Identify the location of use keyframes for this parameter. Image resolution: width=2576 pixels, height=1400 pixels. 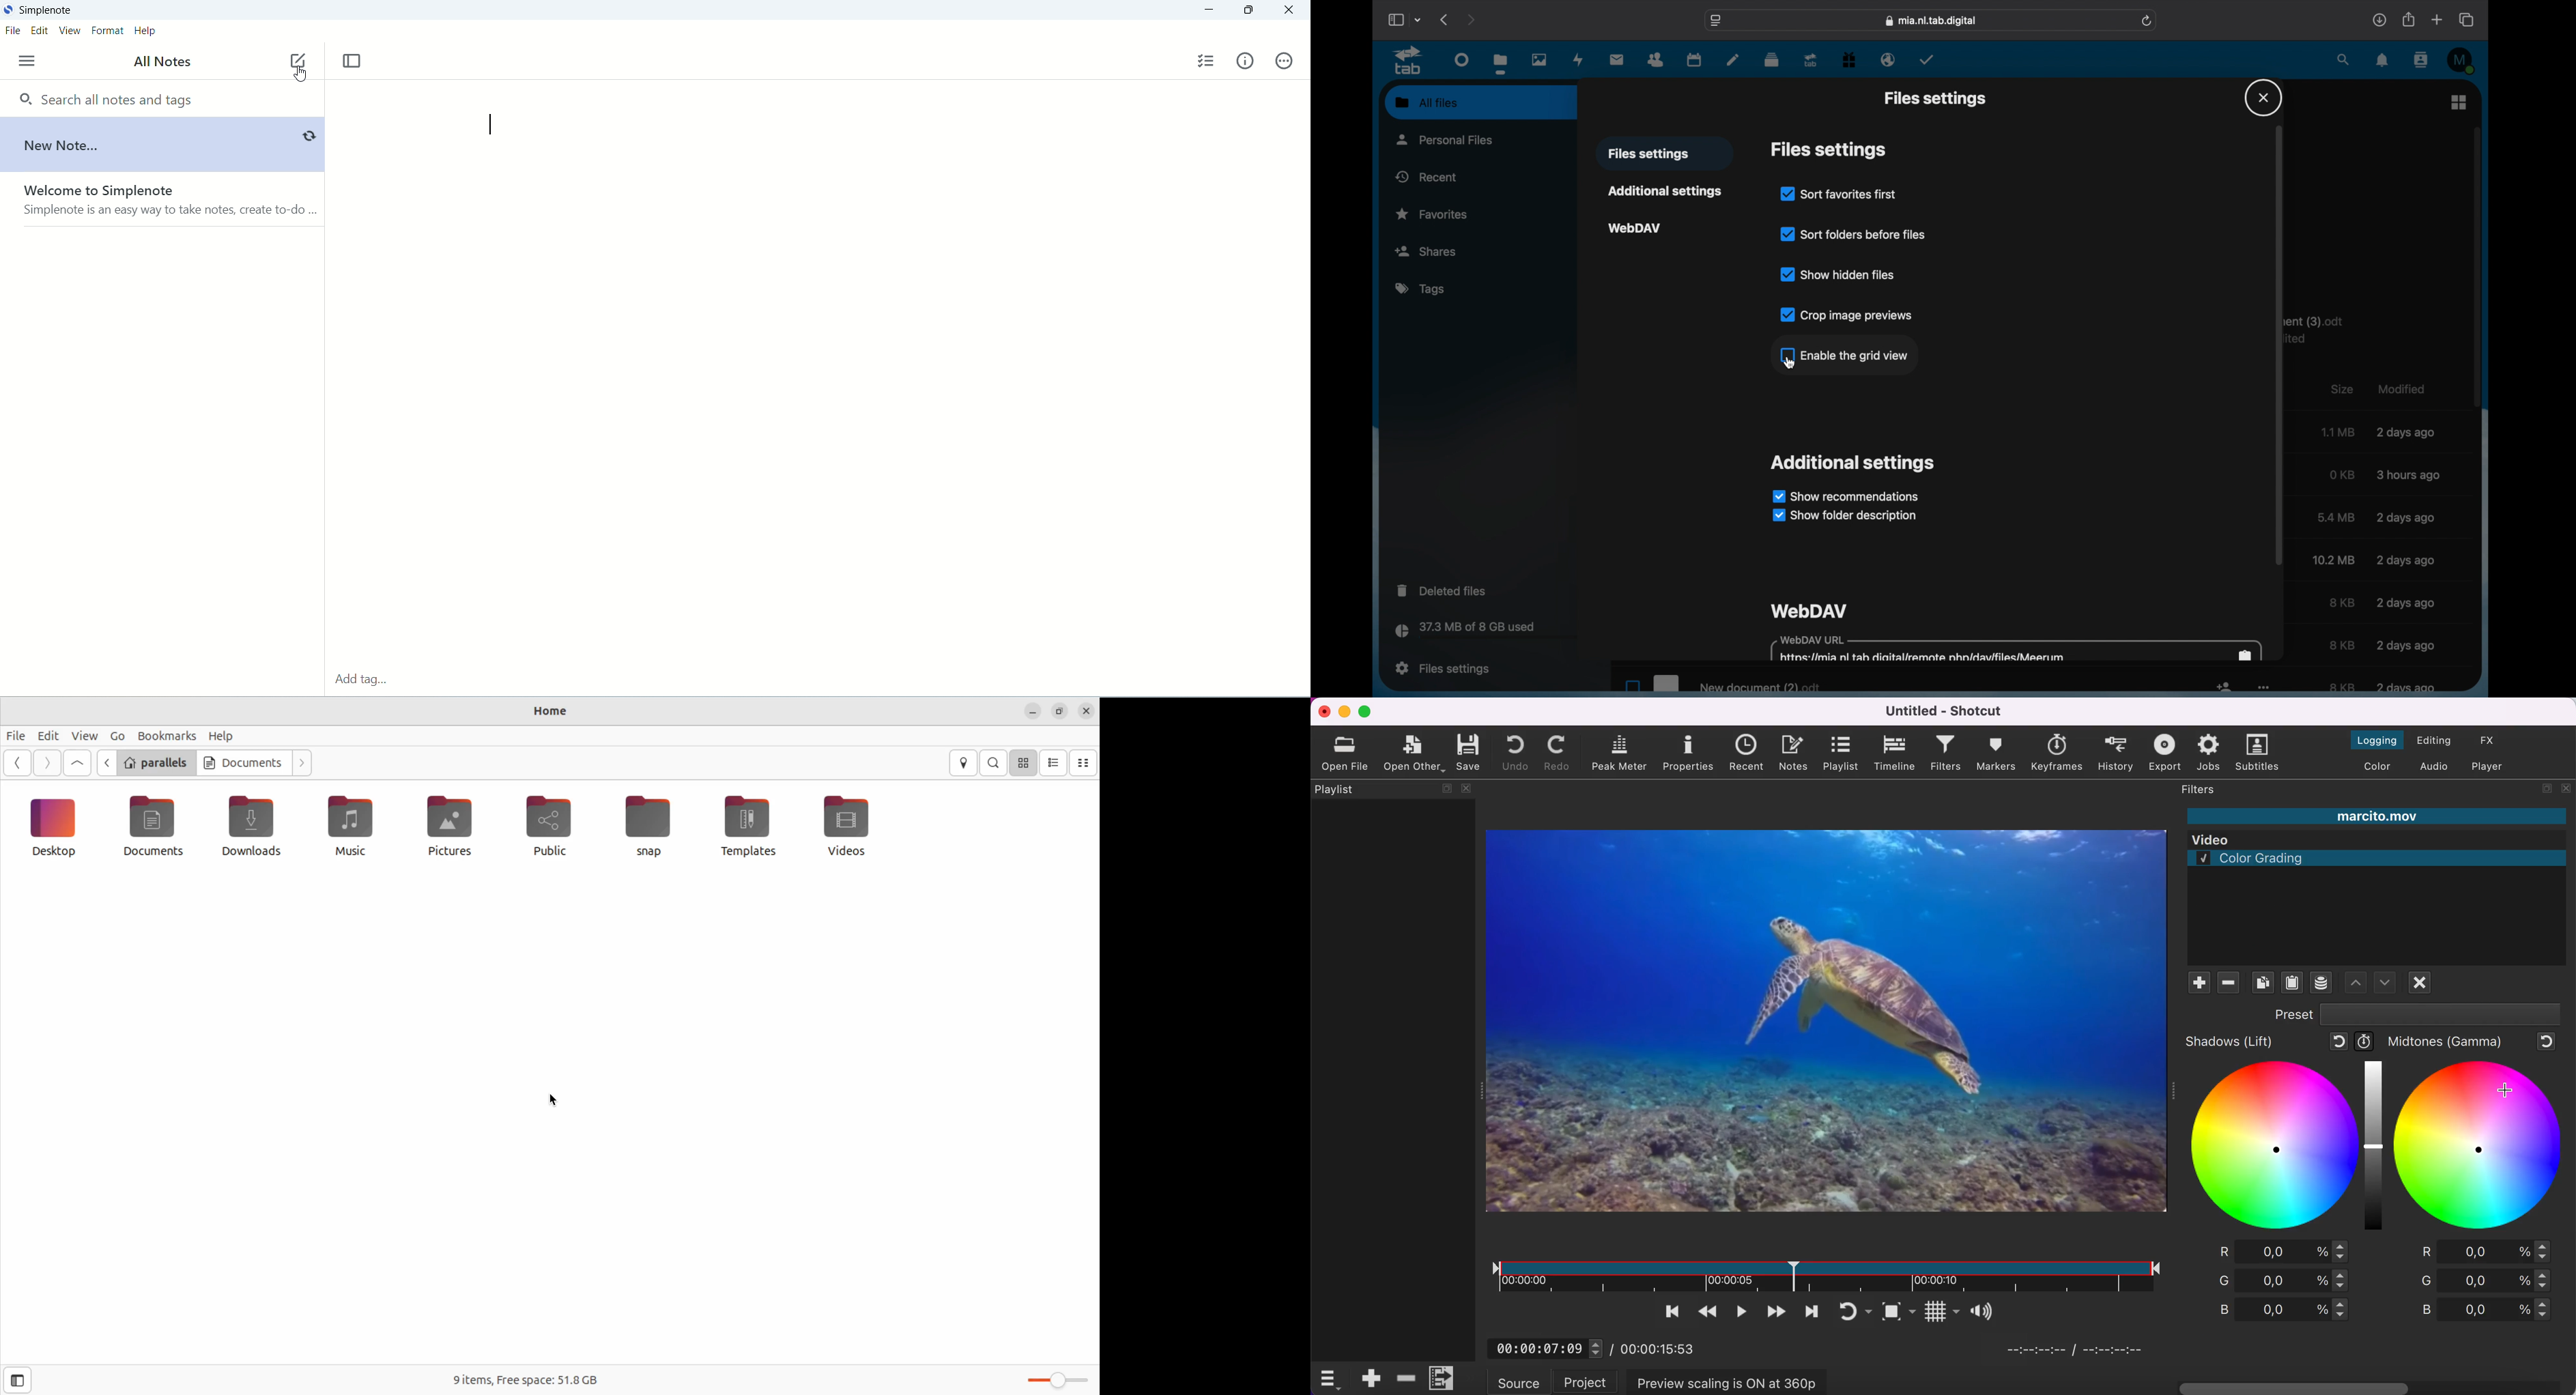
(2366, 1045).